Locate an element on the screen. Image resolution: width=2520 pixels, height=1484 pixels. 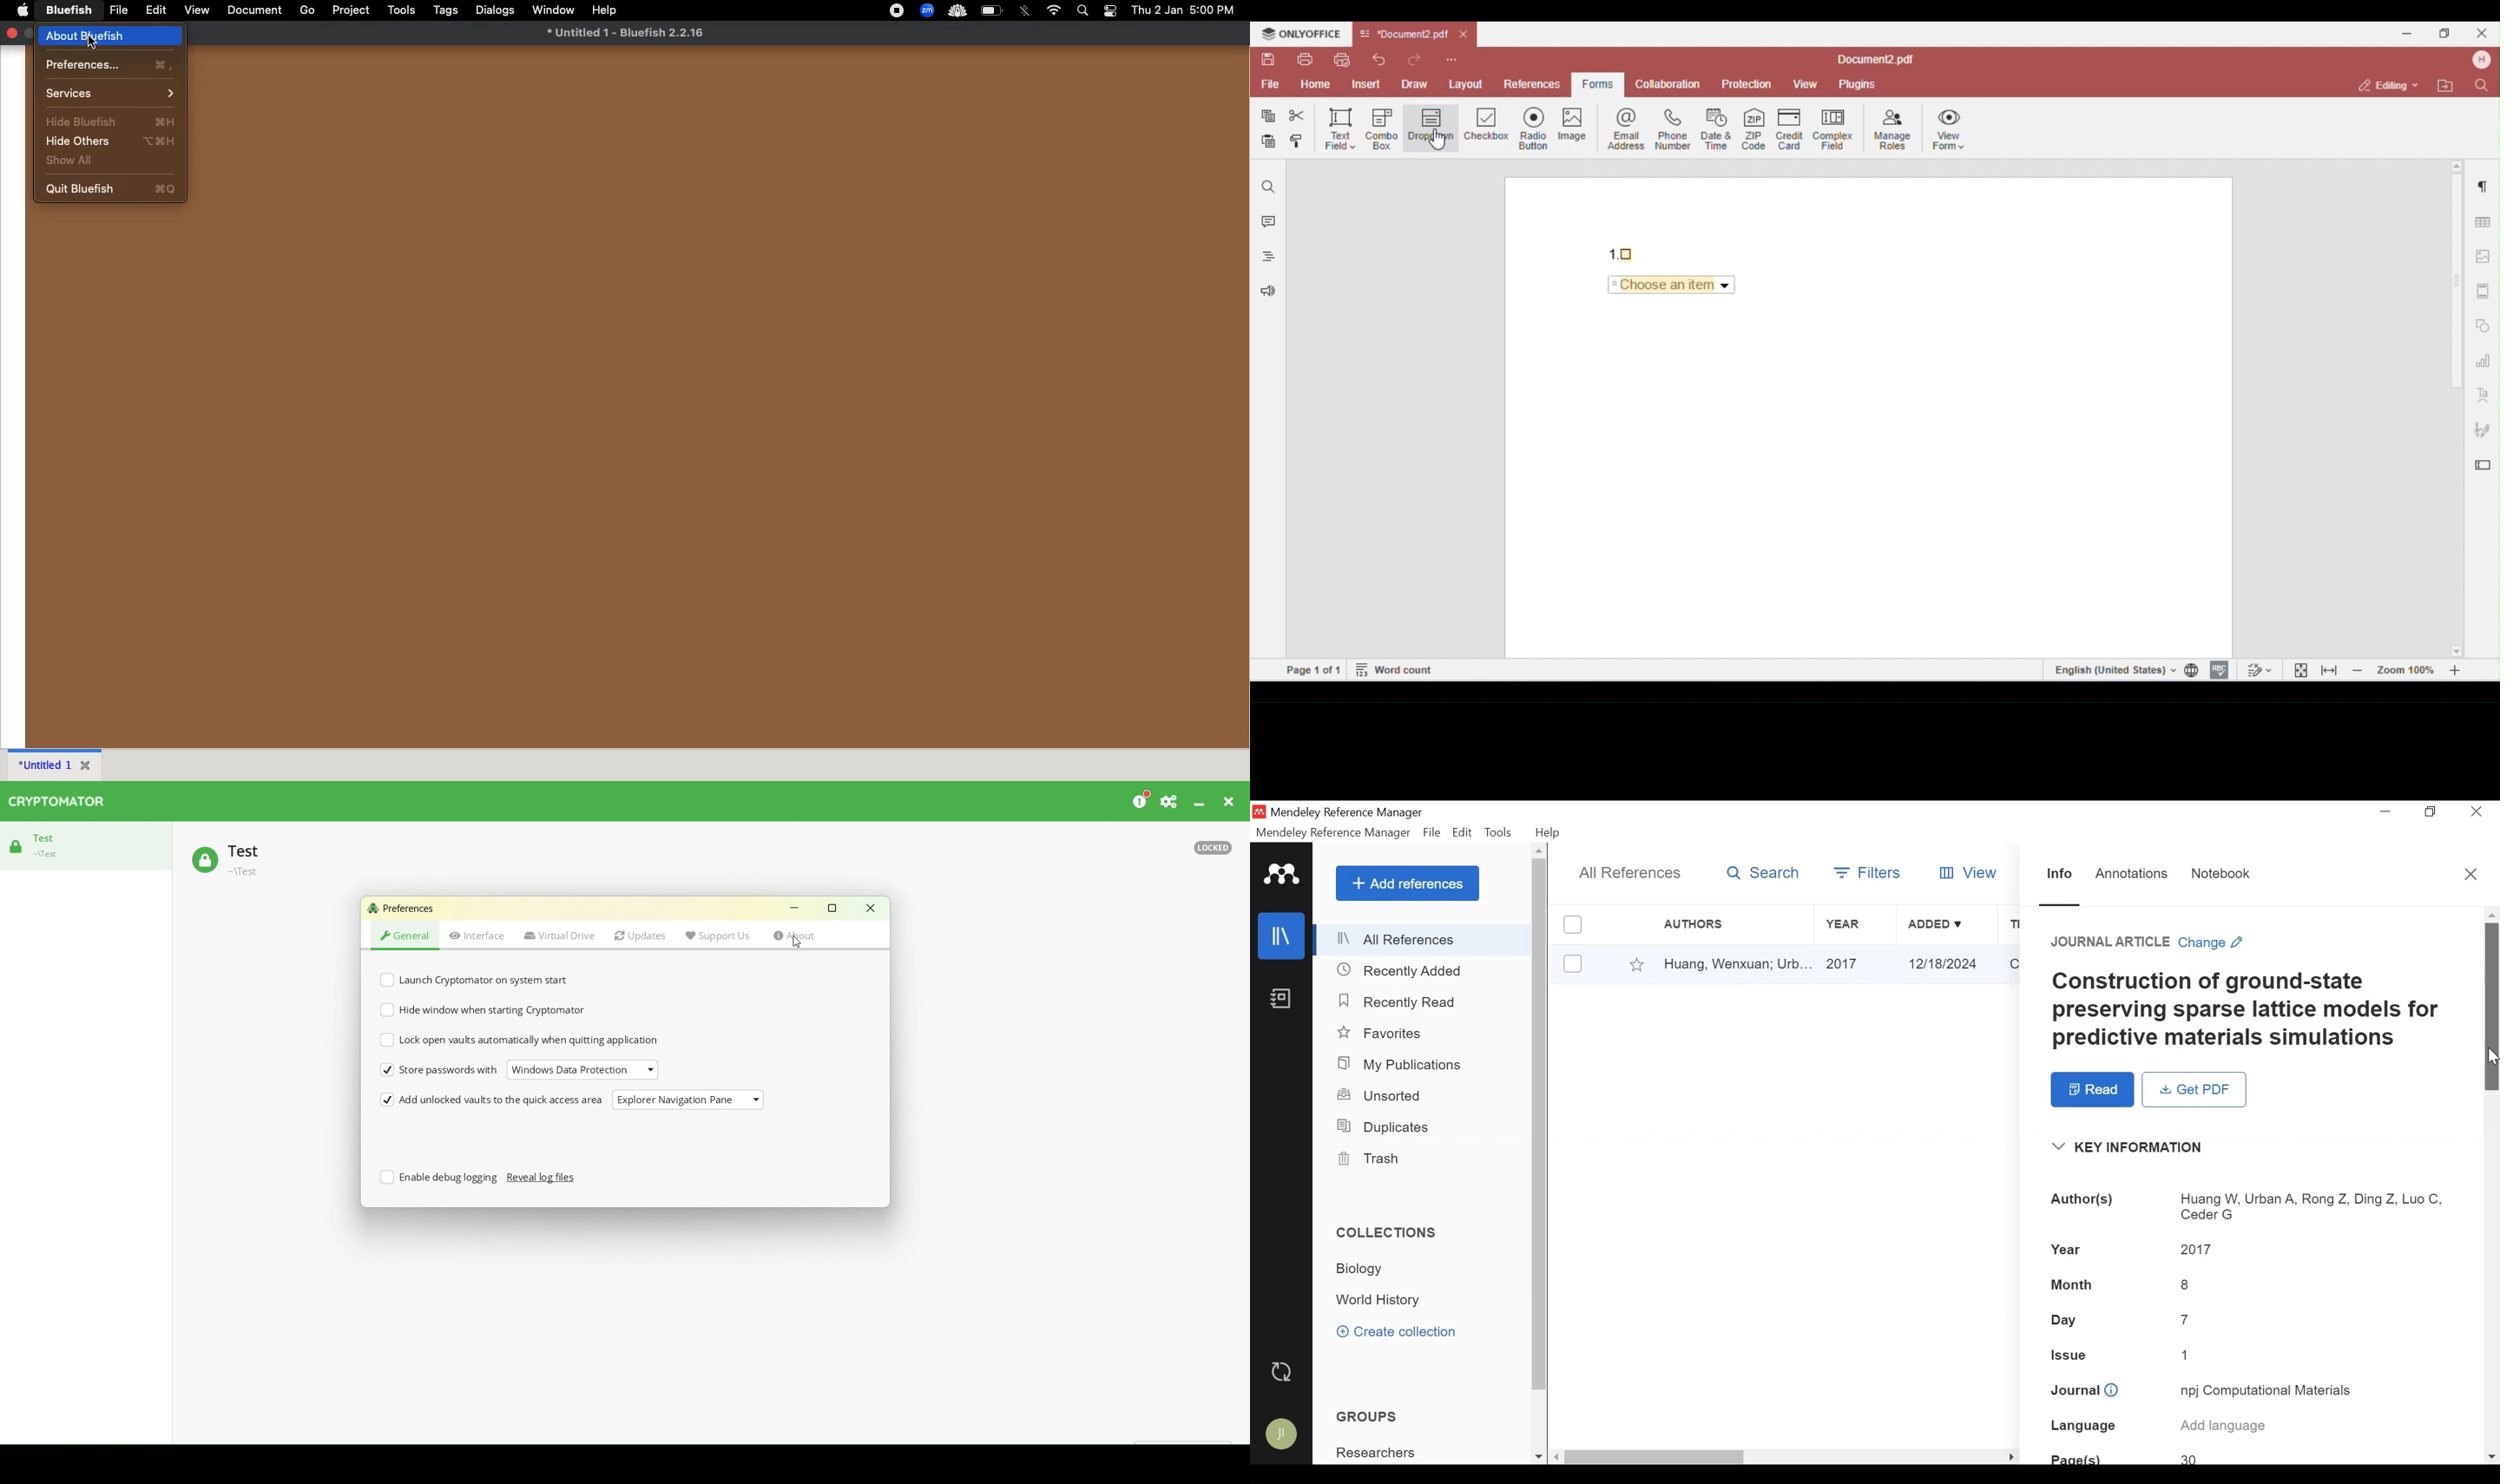
Enable debug loggin is located at coordinates (477, 1182).